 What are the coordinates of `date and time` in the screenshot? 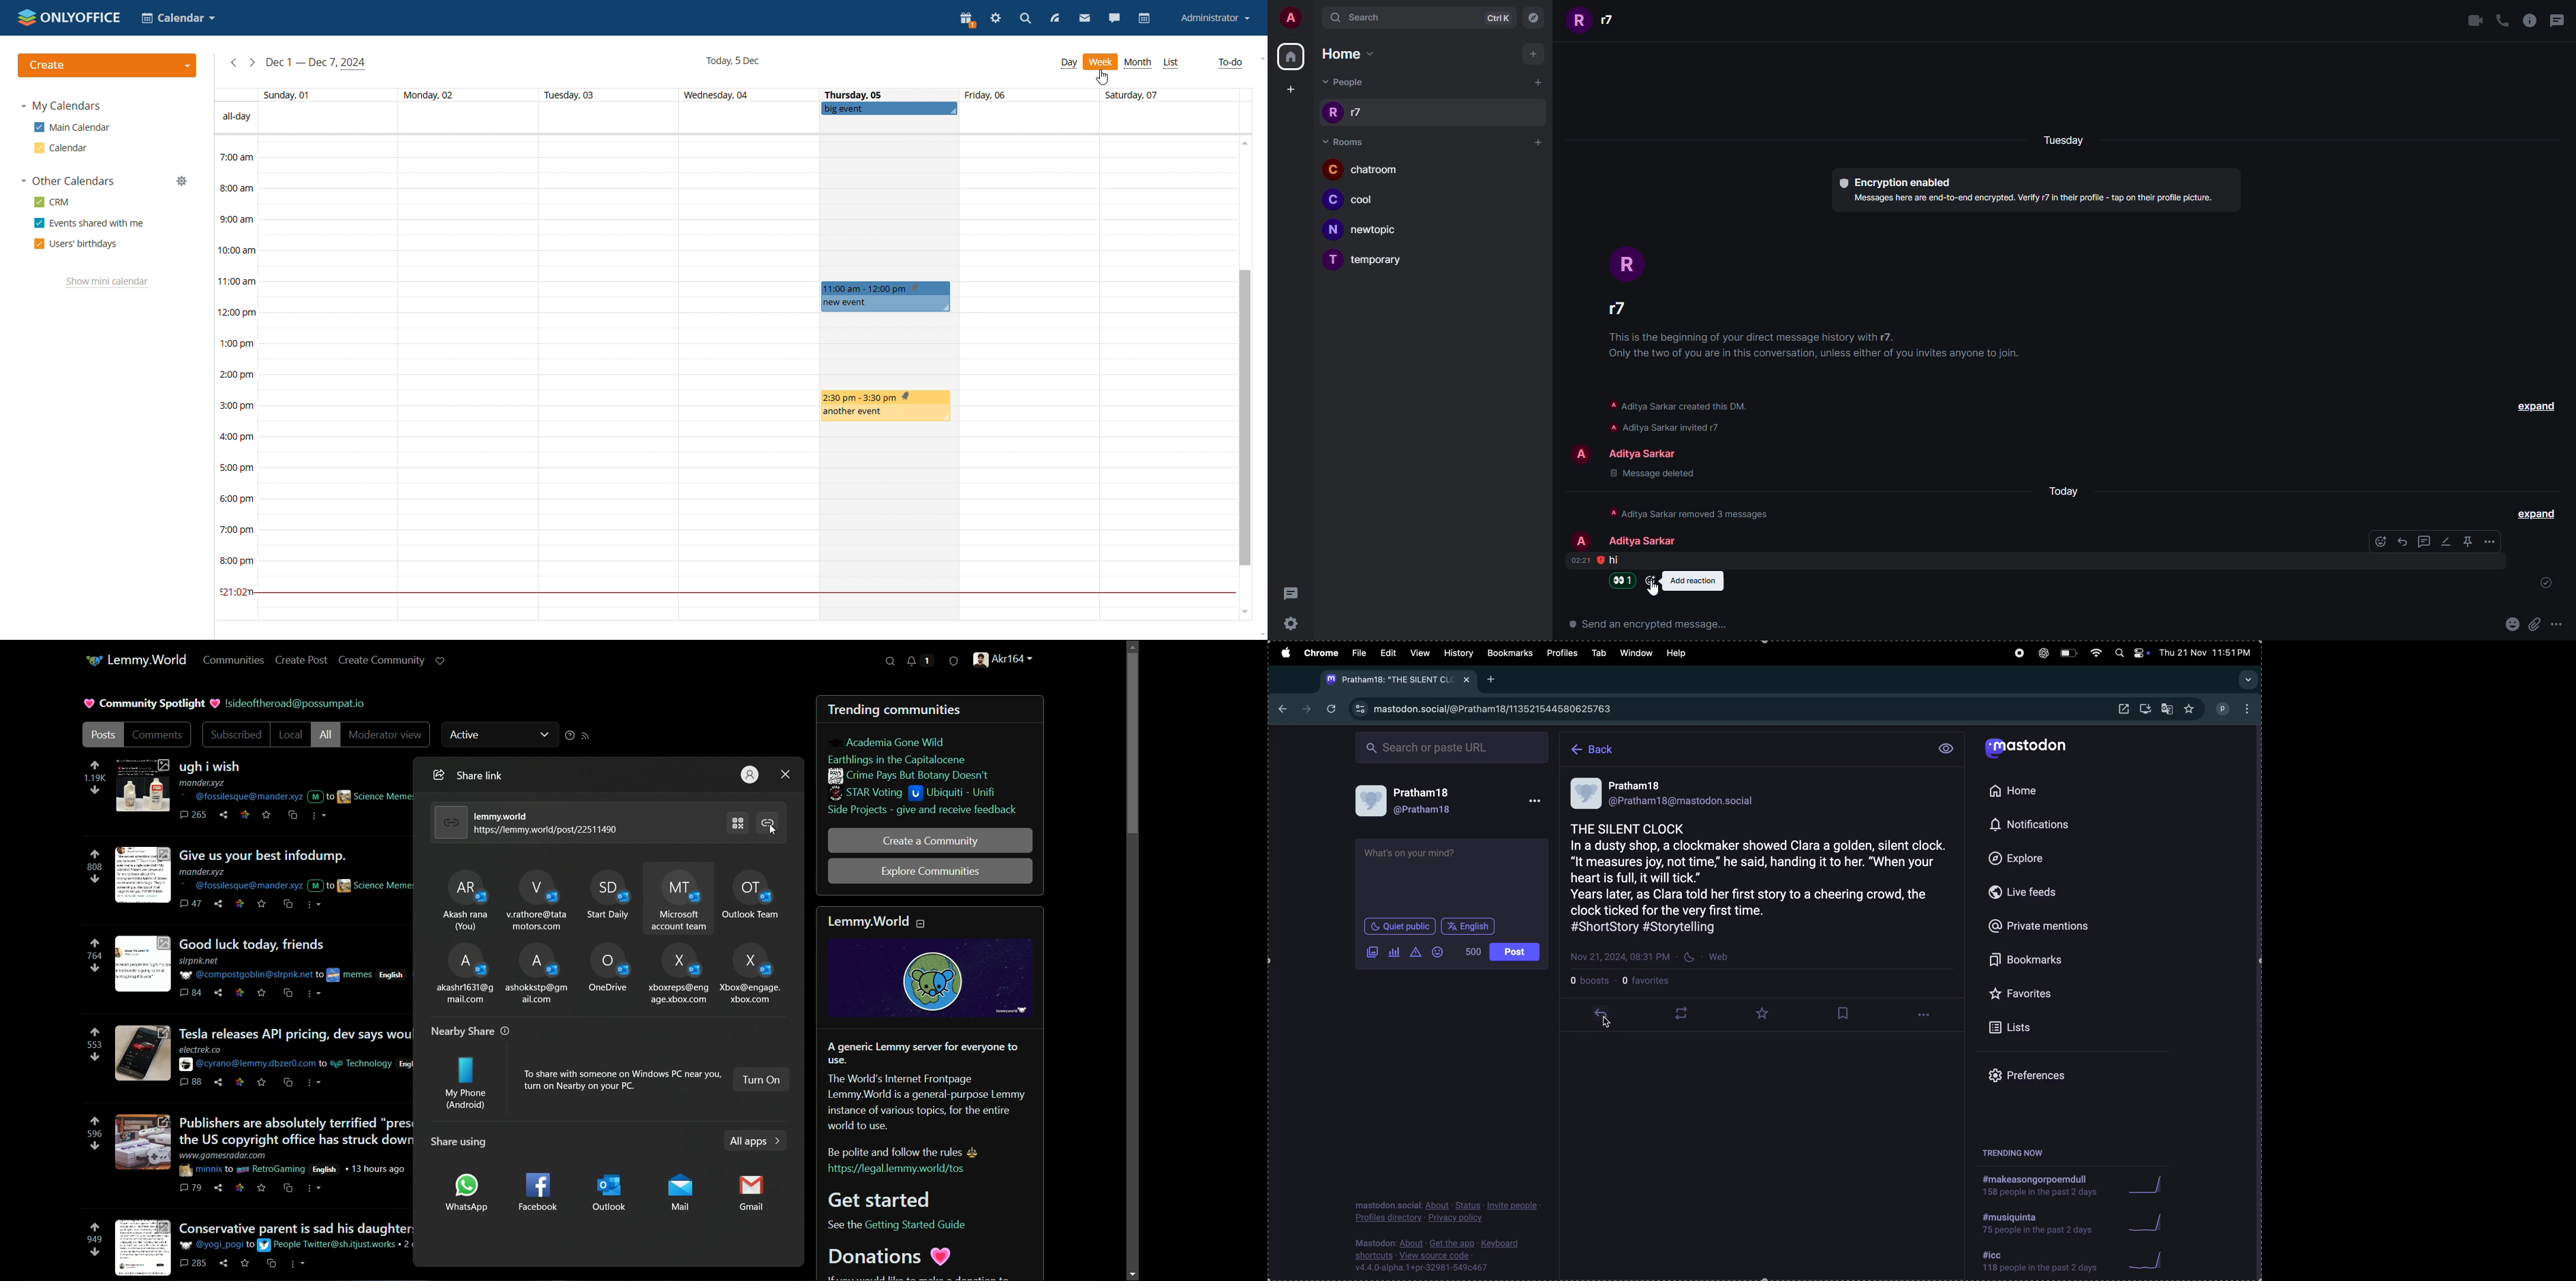 It's located at (2209, 652).